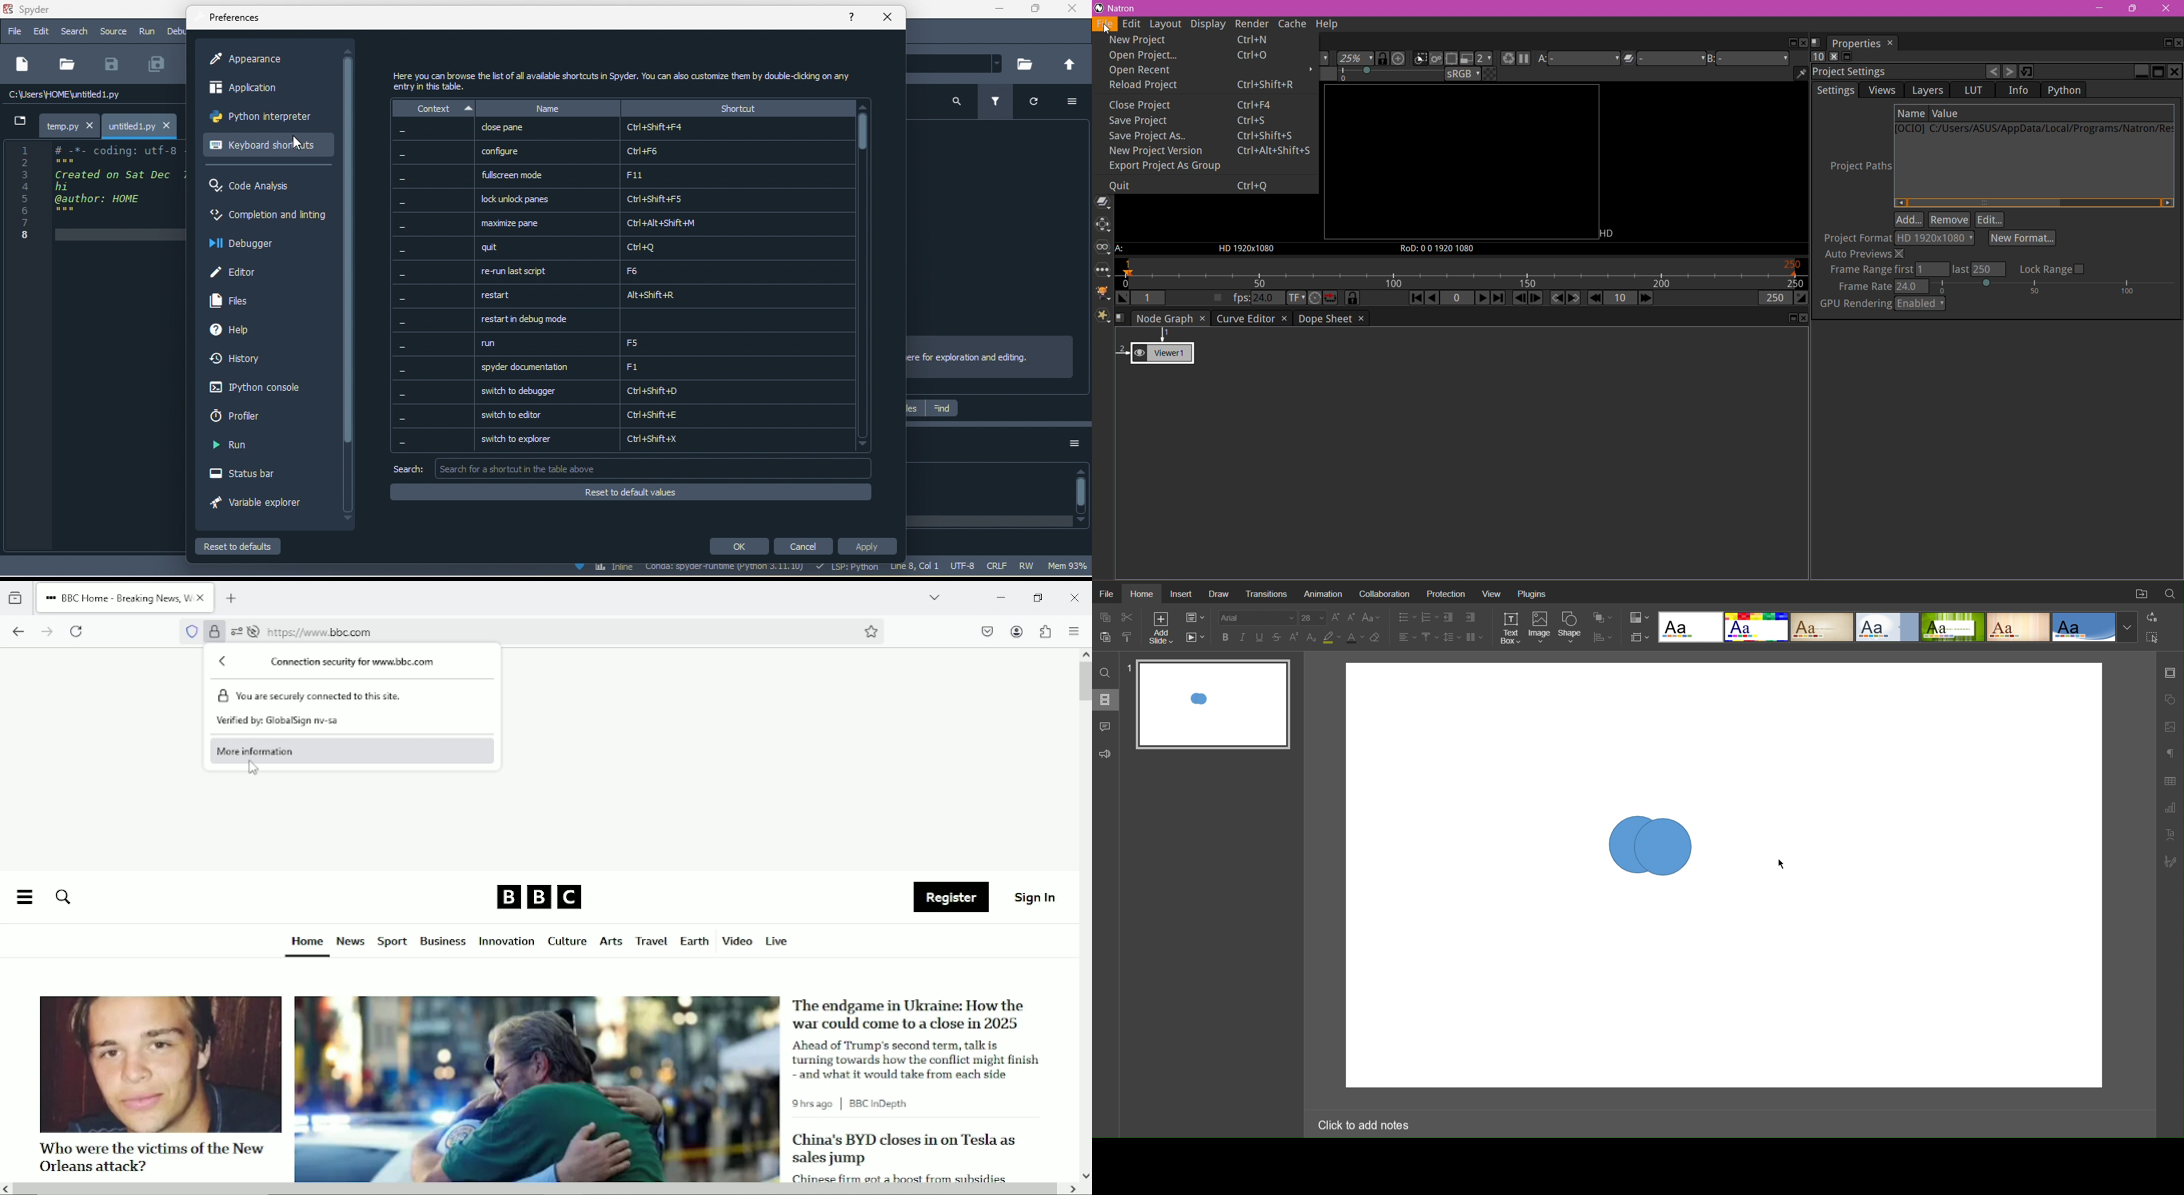 Image resolution: width=2184 pixels, height=1204 pixels. Describe the element at coordinates (1495, 595) in the screenshot. I see `View` at that location.